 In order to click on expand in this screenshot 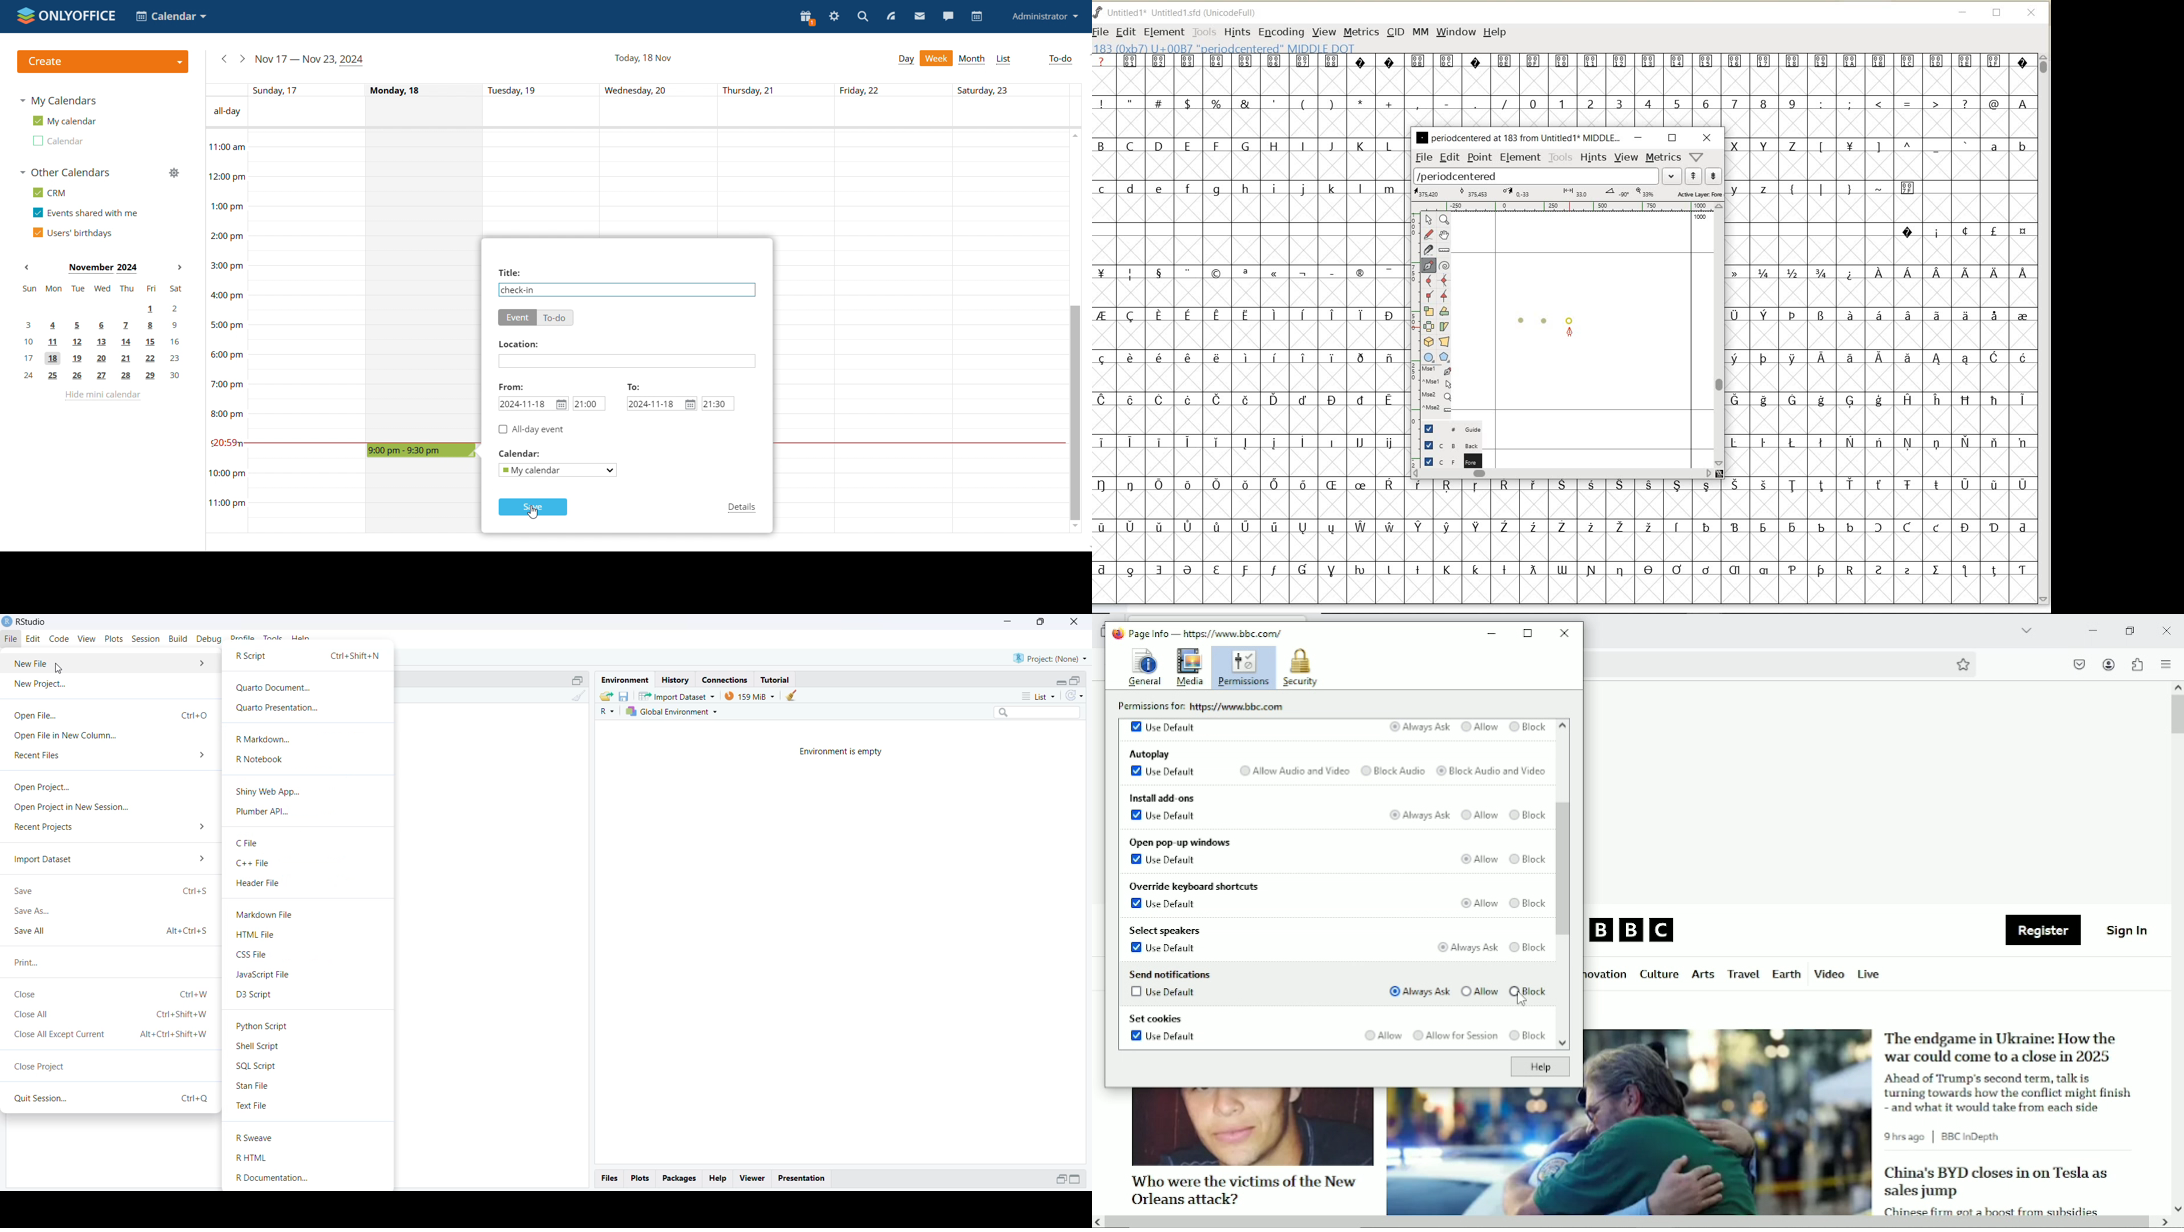, I will do `click(1077, 1180)`.